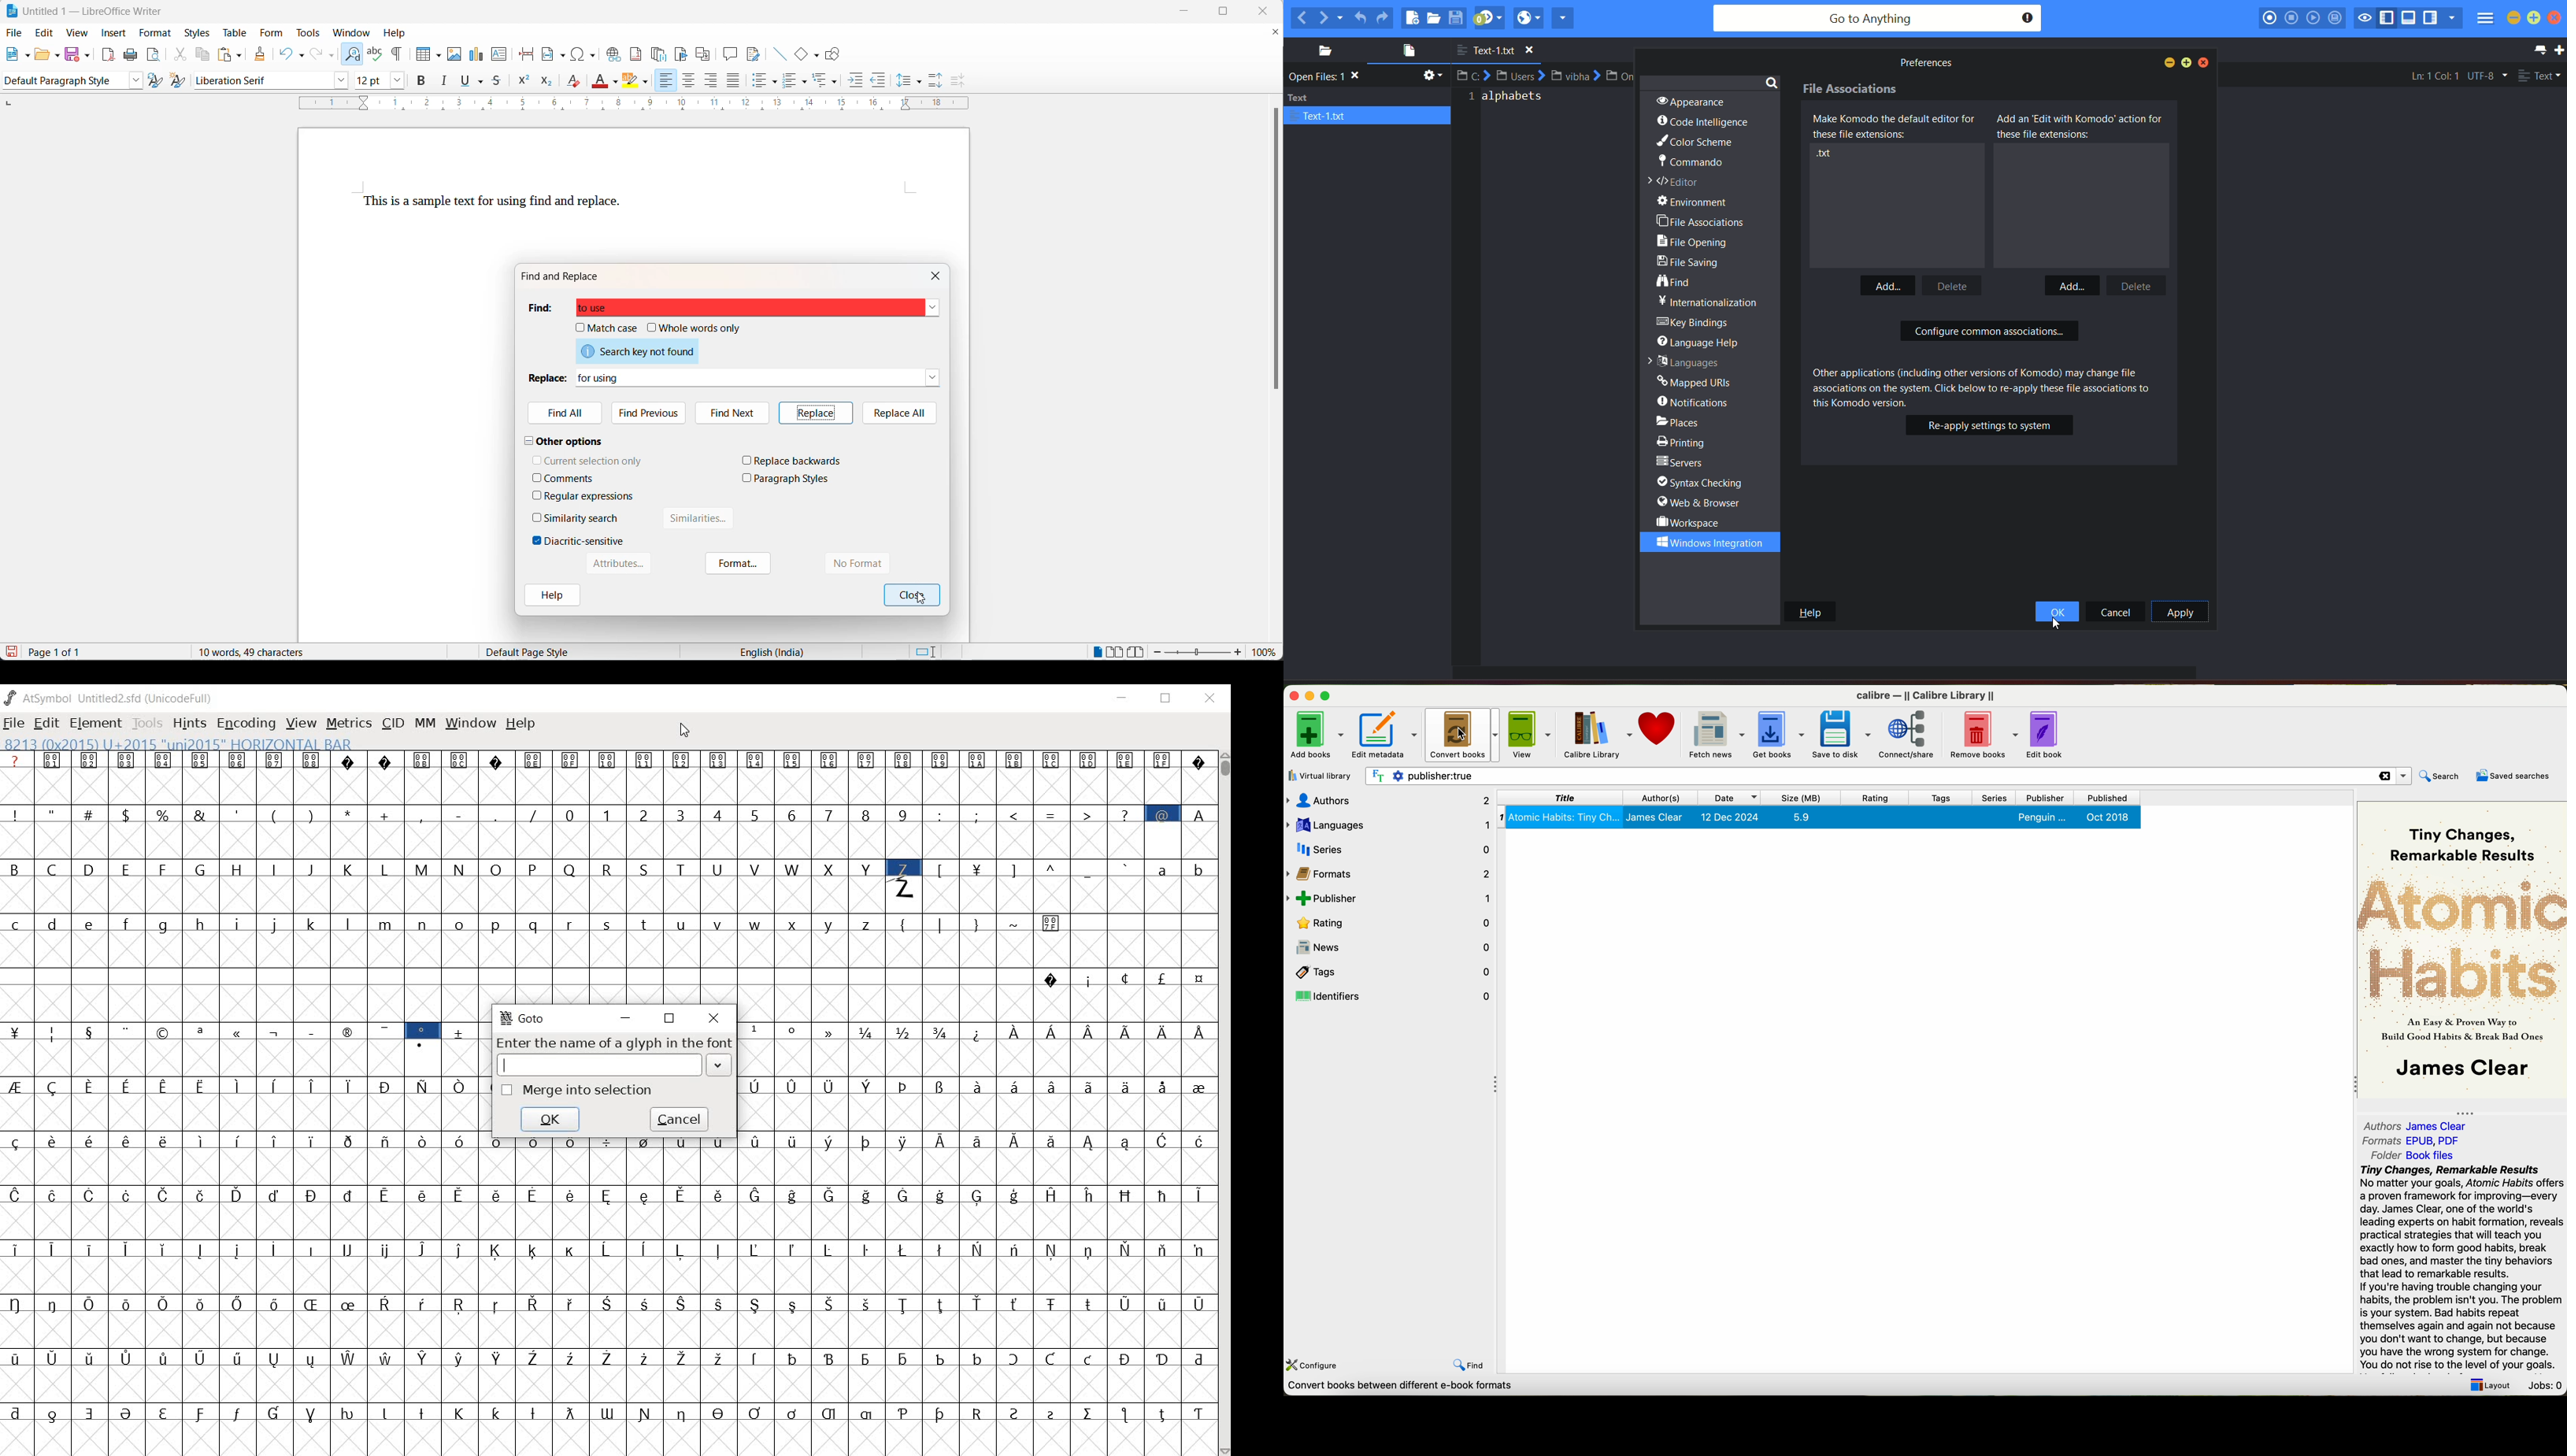 The image size is (2576, 1456). I want to click on ELEMENT, so click(97, 723).